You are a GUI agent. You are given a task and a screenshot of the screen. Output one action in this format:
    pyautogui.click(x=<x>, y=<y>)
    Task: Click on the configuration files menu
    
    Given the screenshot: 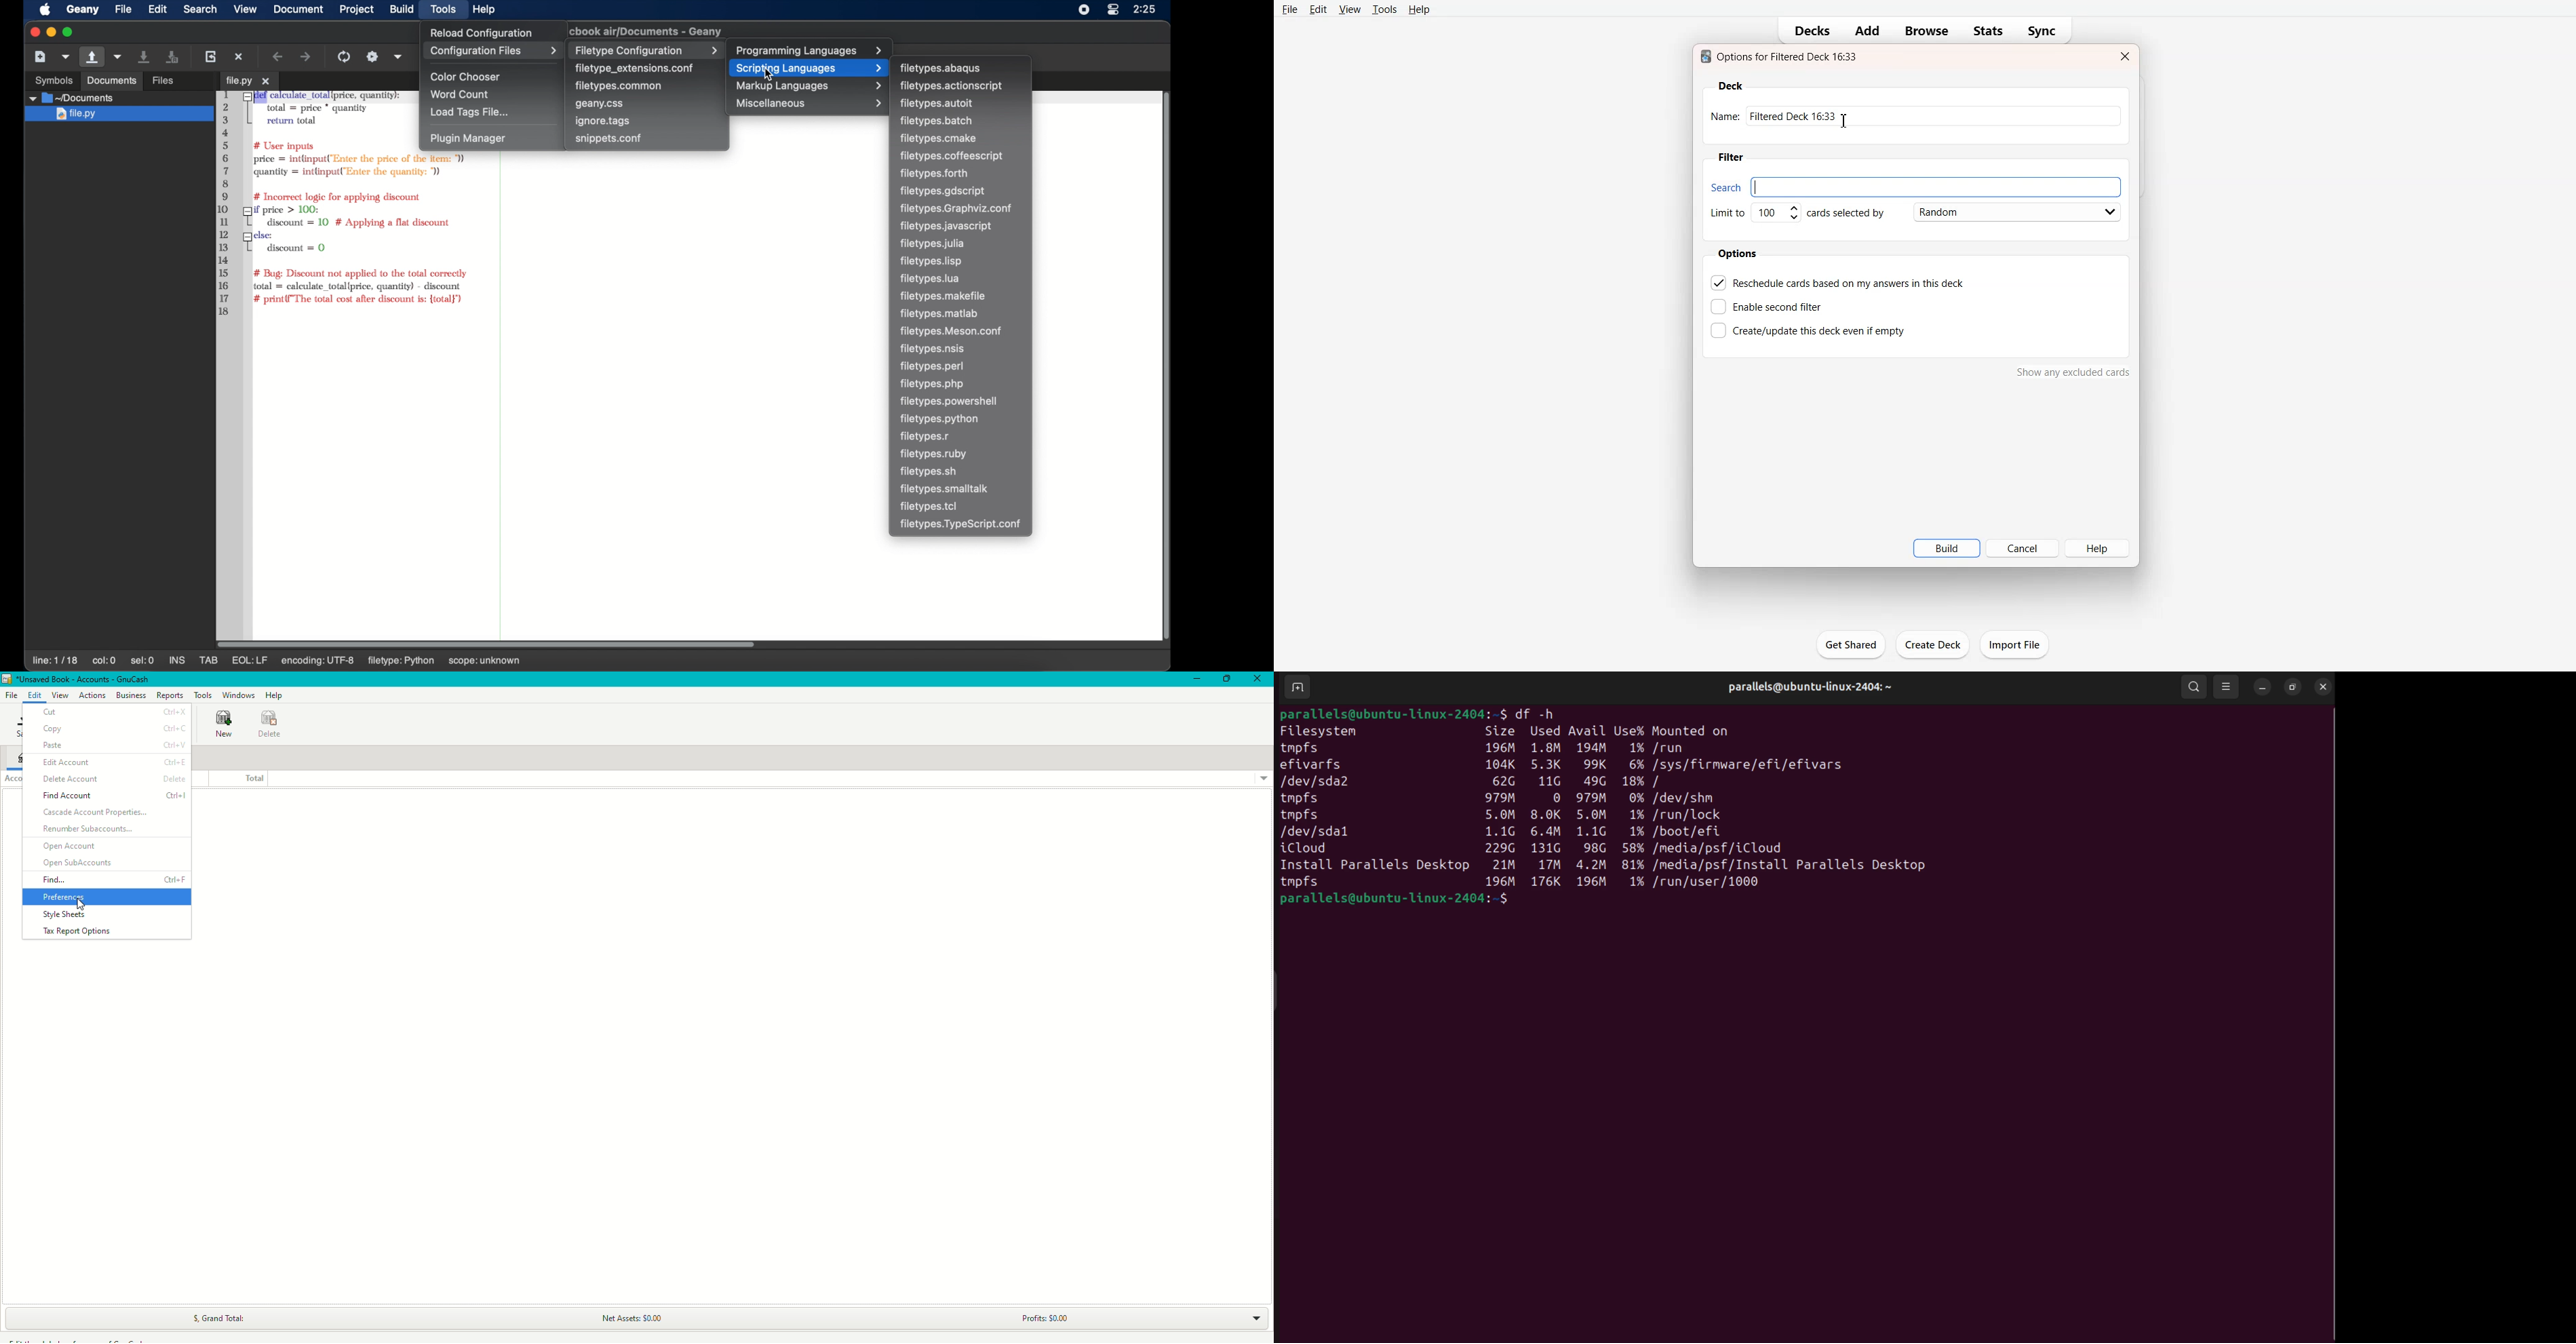 What is the action you would take?
    pyautogui.click(x=493, y=51)
    